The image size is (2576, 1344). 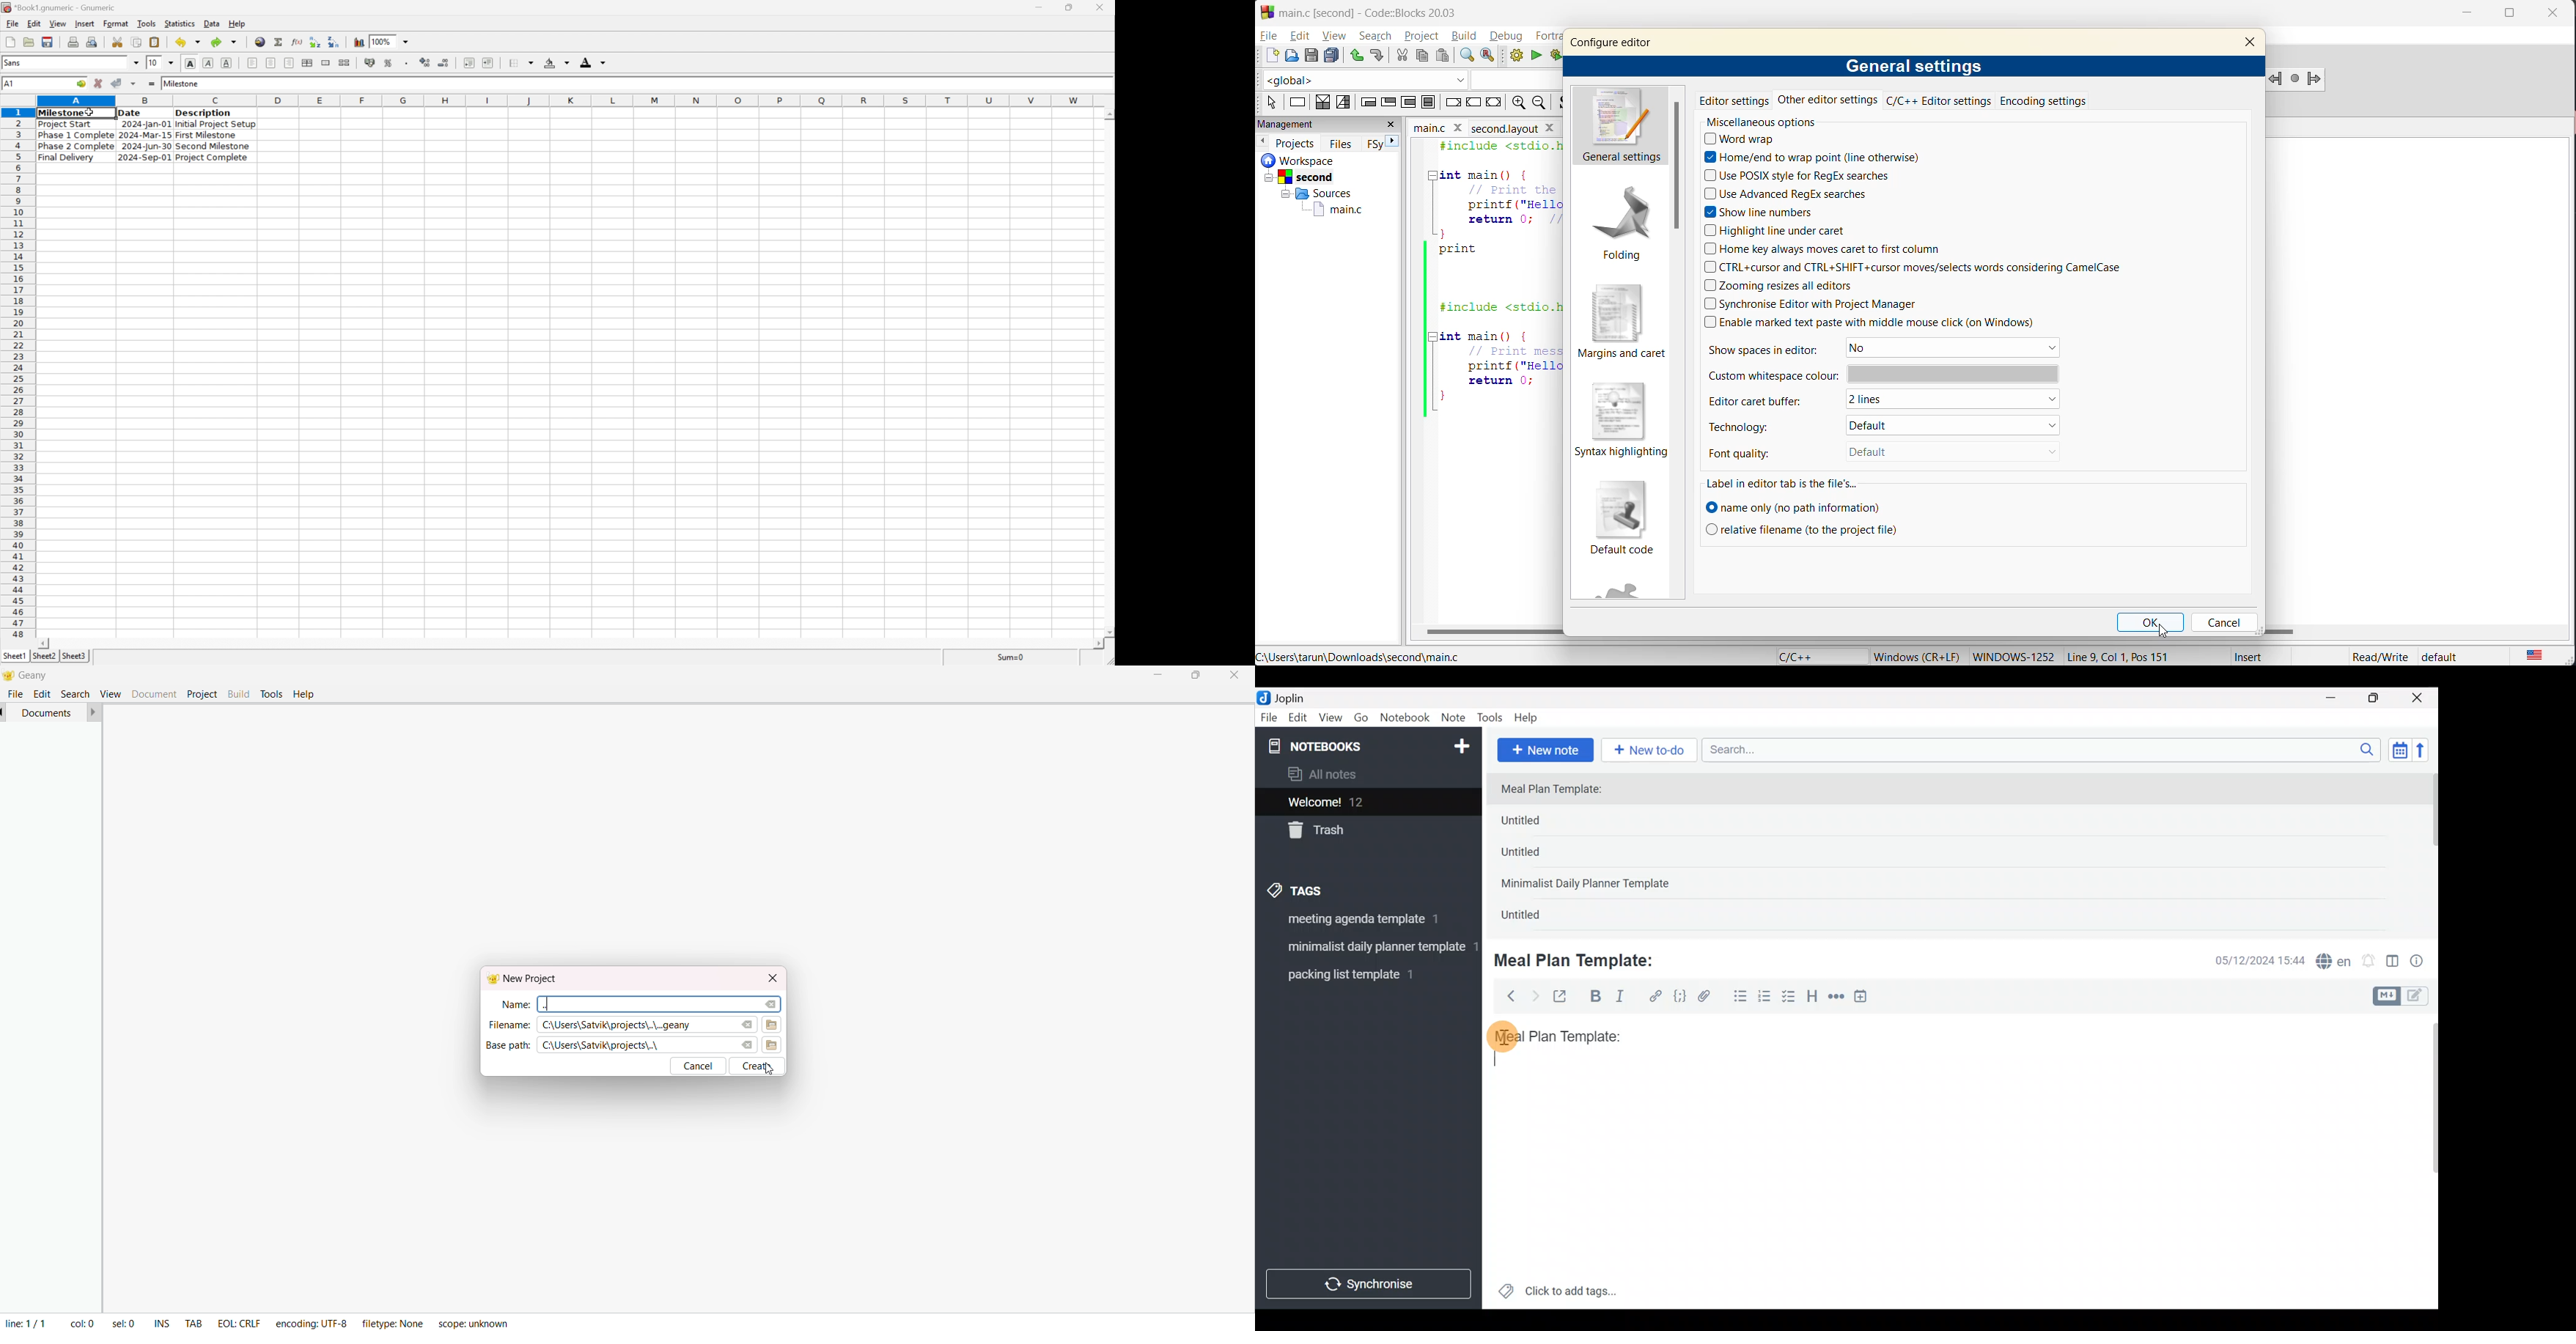 I want to click on language, so click(x=1818, y=655).